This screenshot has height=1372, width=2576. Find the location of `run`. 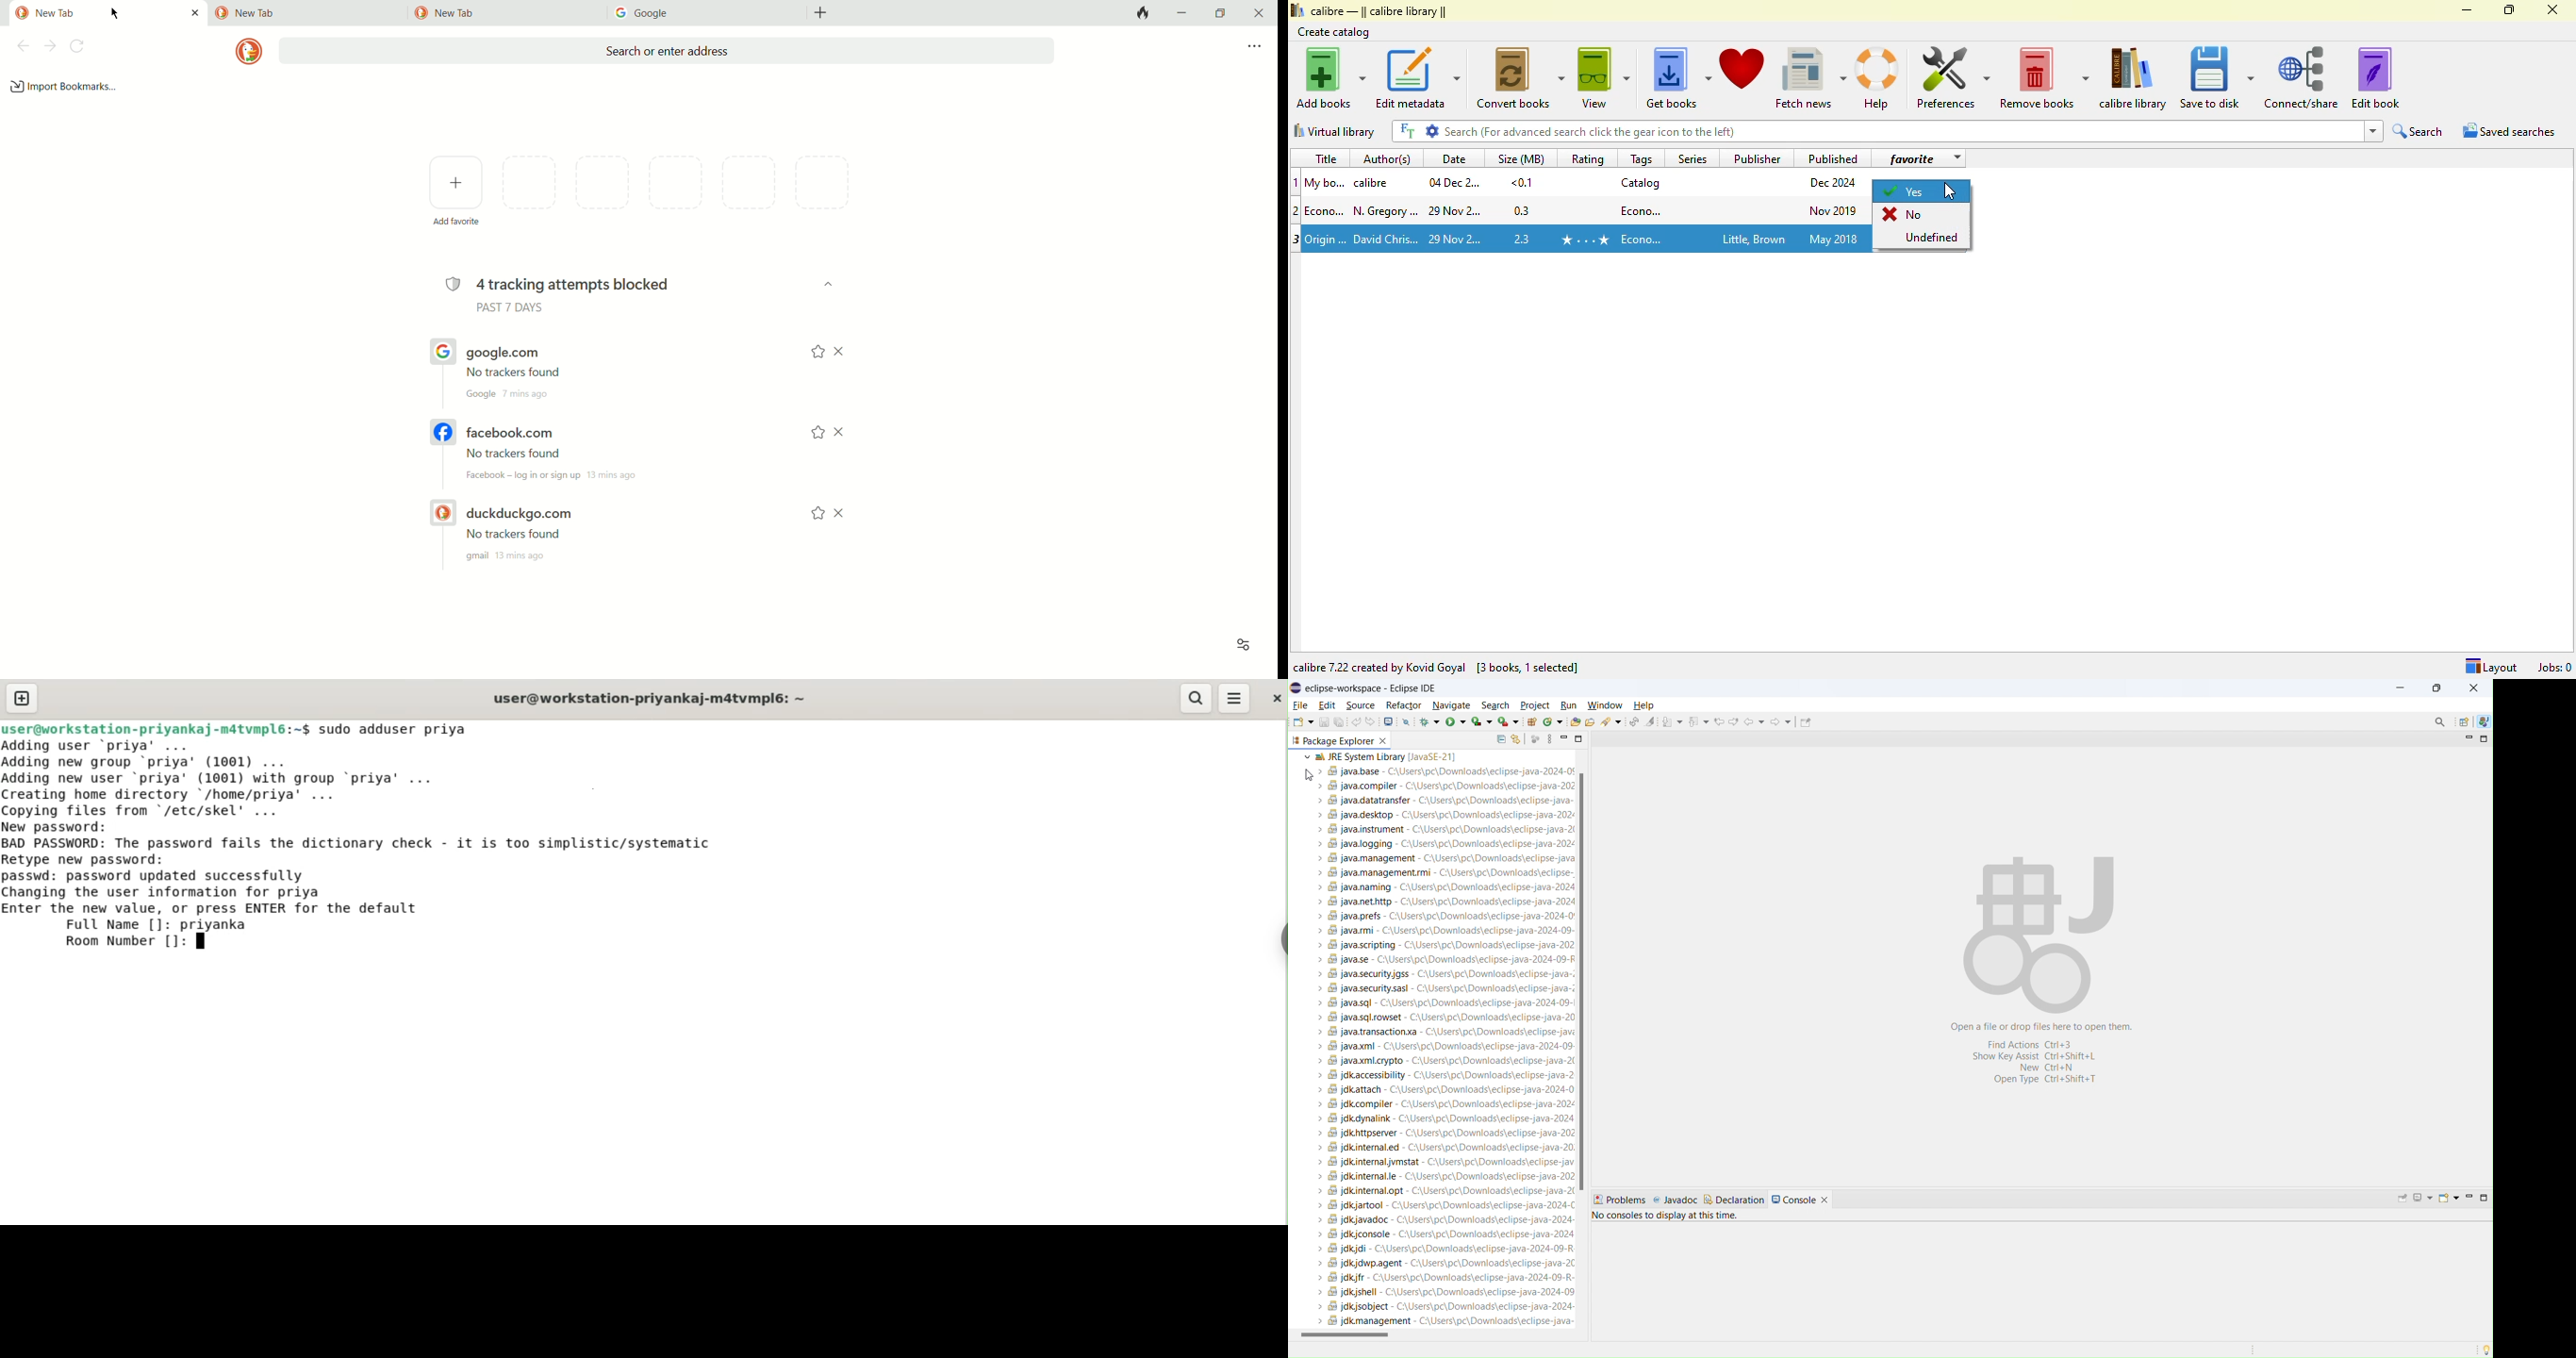

run is located at coordinates (1565, 704).